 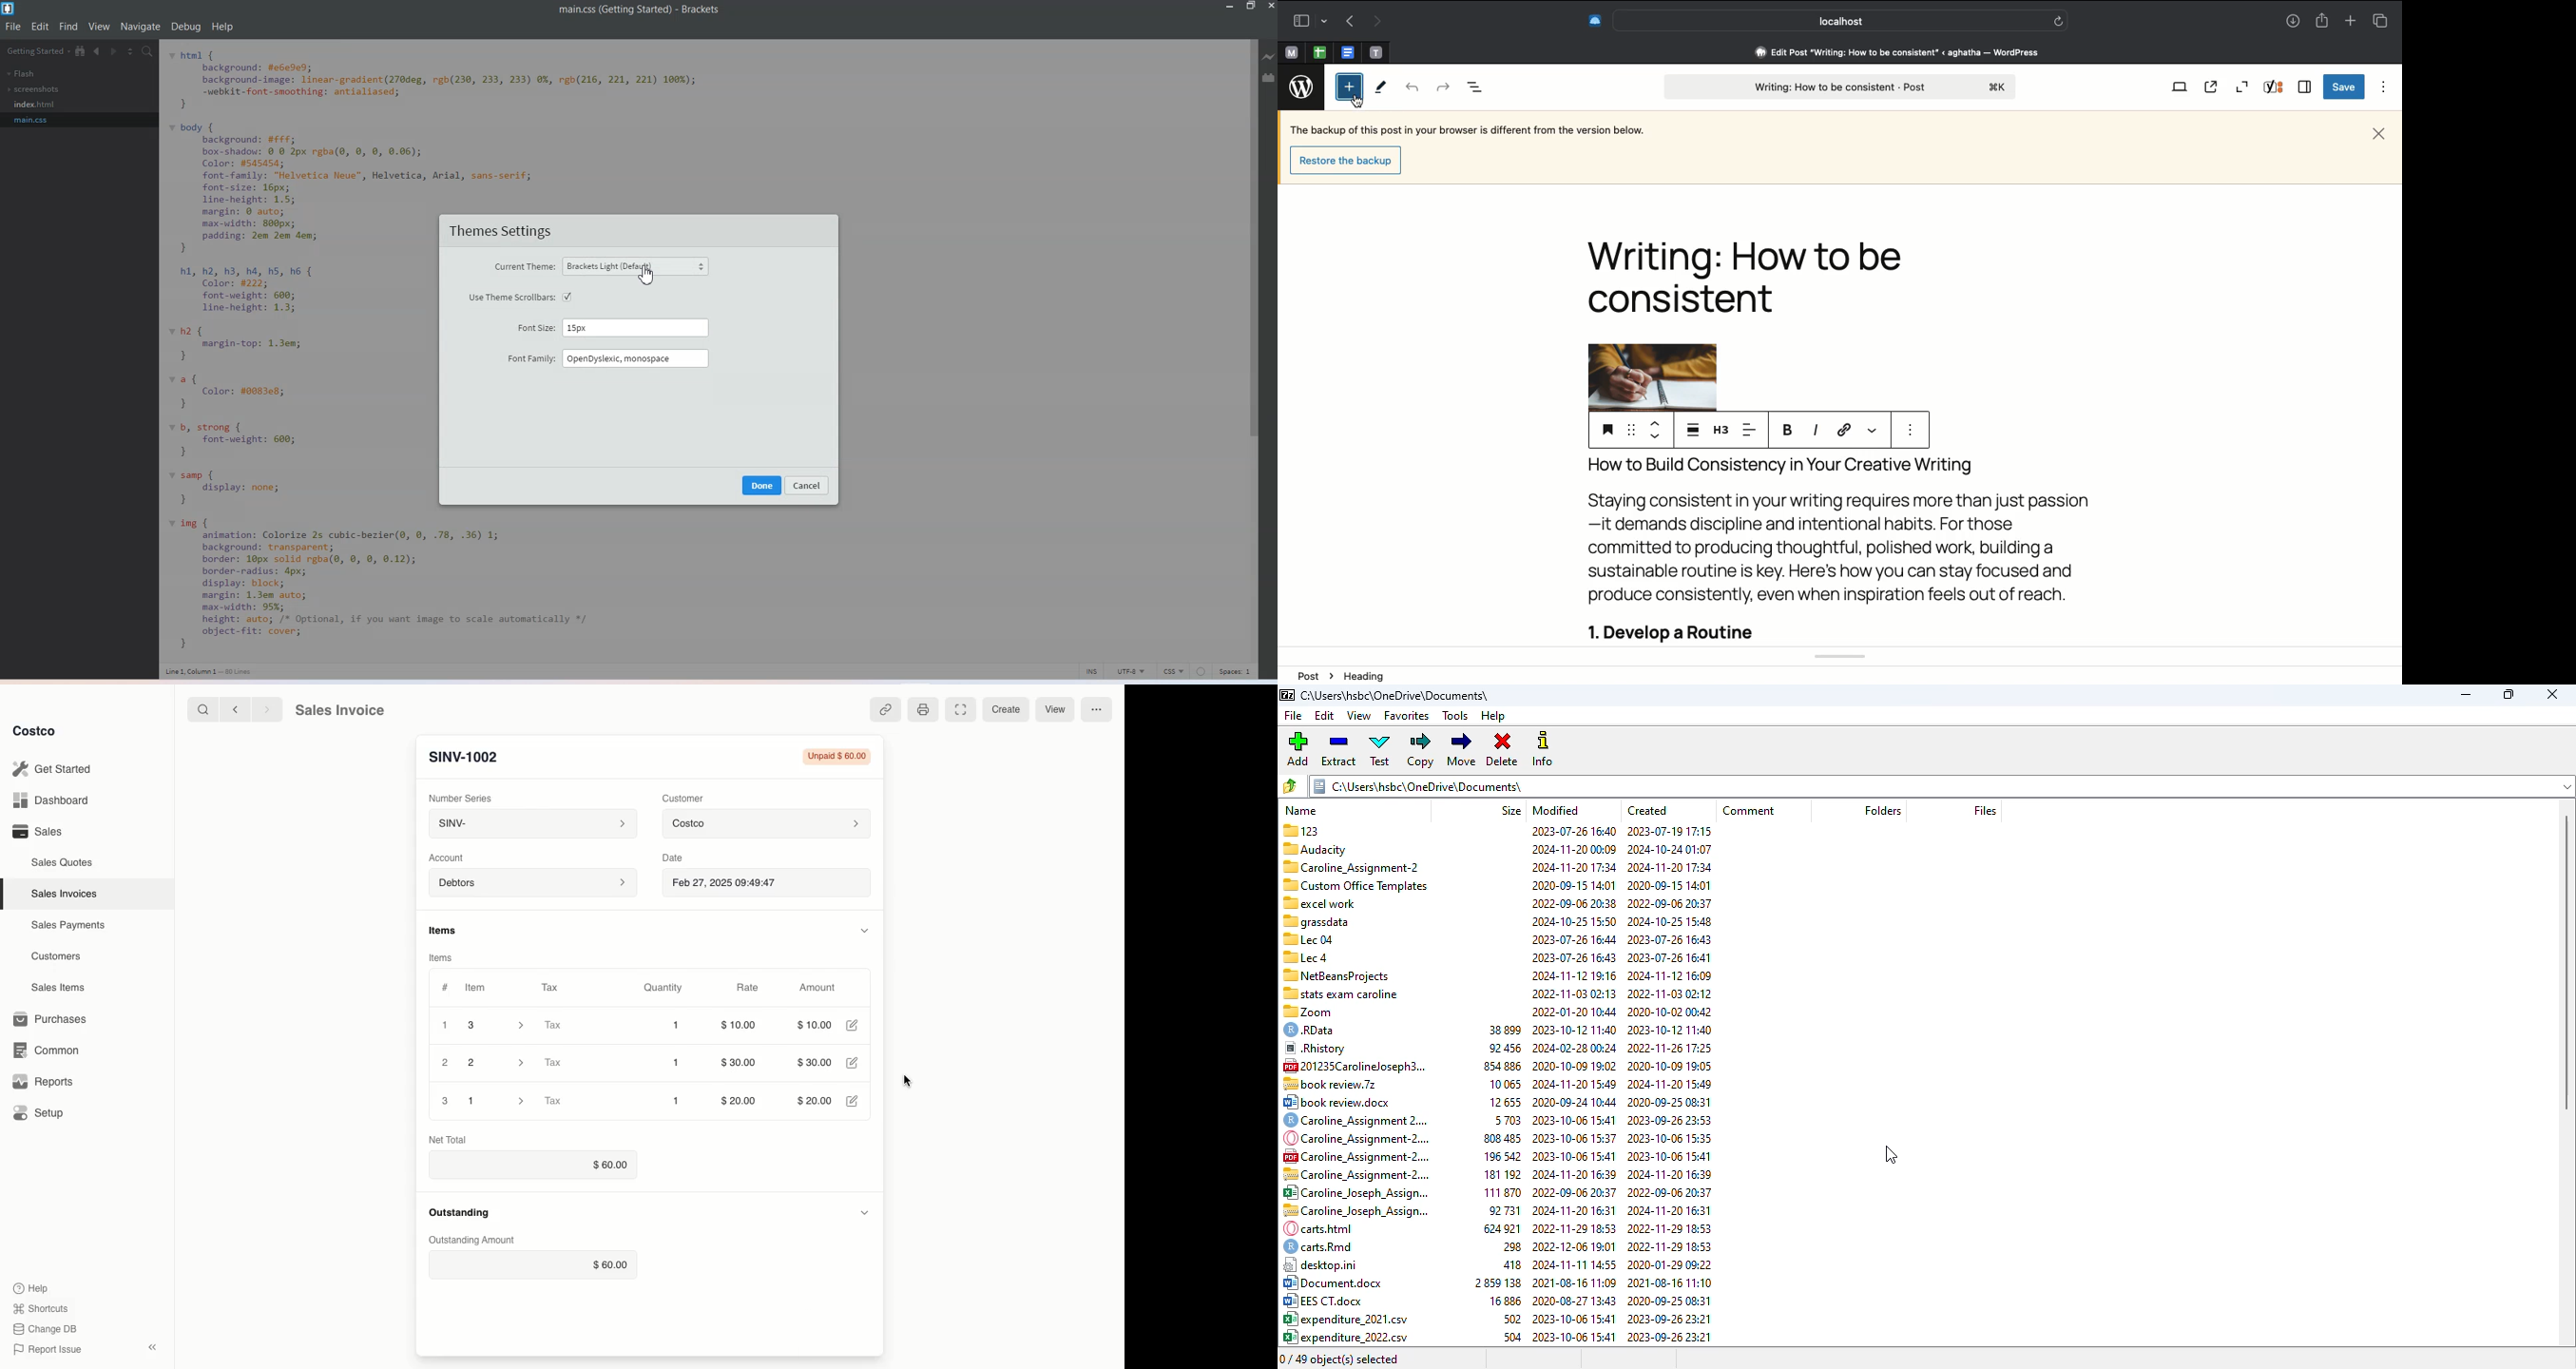 I want to click on 1, so click(x=672, y=1101).